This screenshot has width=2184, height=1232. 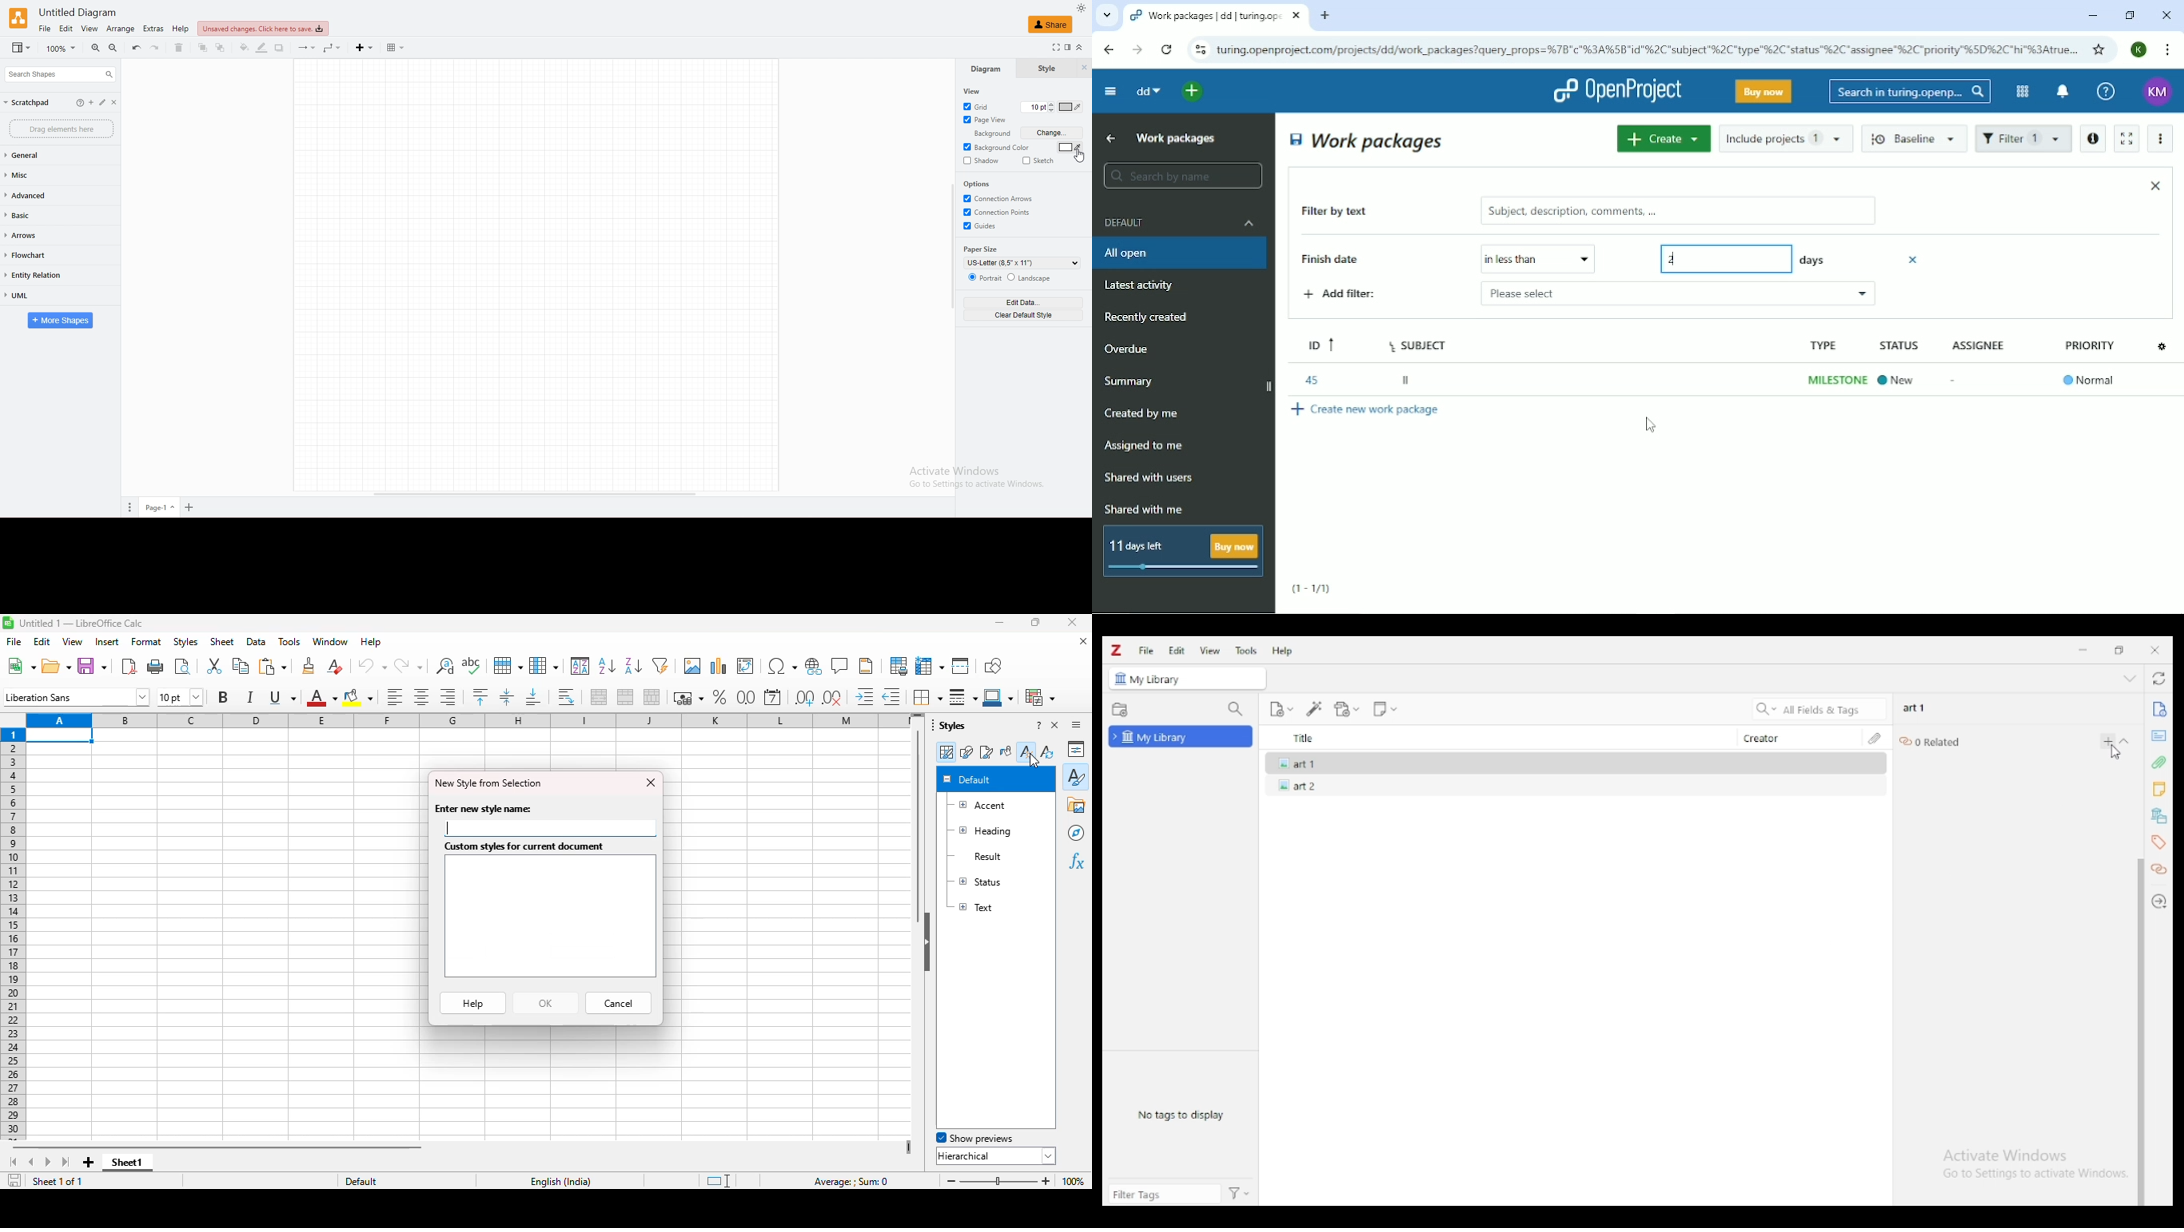 I want to click on view, so click(x=72, y=642).